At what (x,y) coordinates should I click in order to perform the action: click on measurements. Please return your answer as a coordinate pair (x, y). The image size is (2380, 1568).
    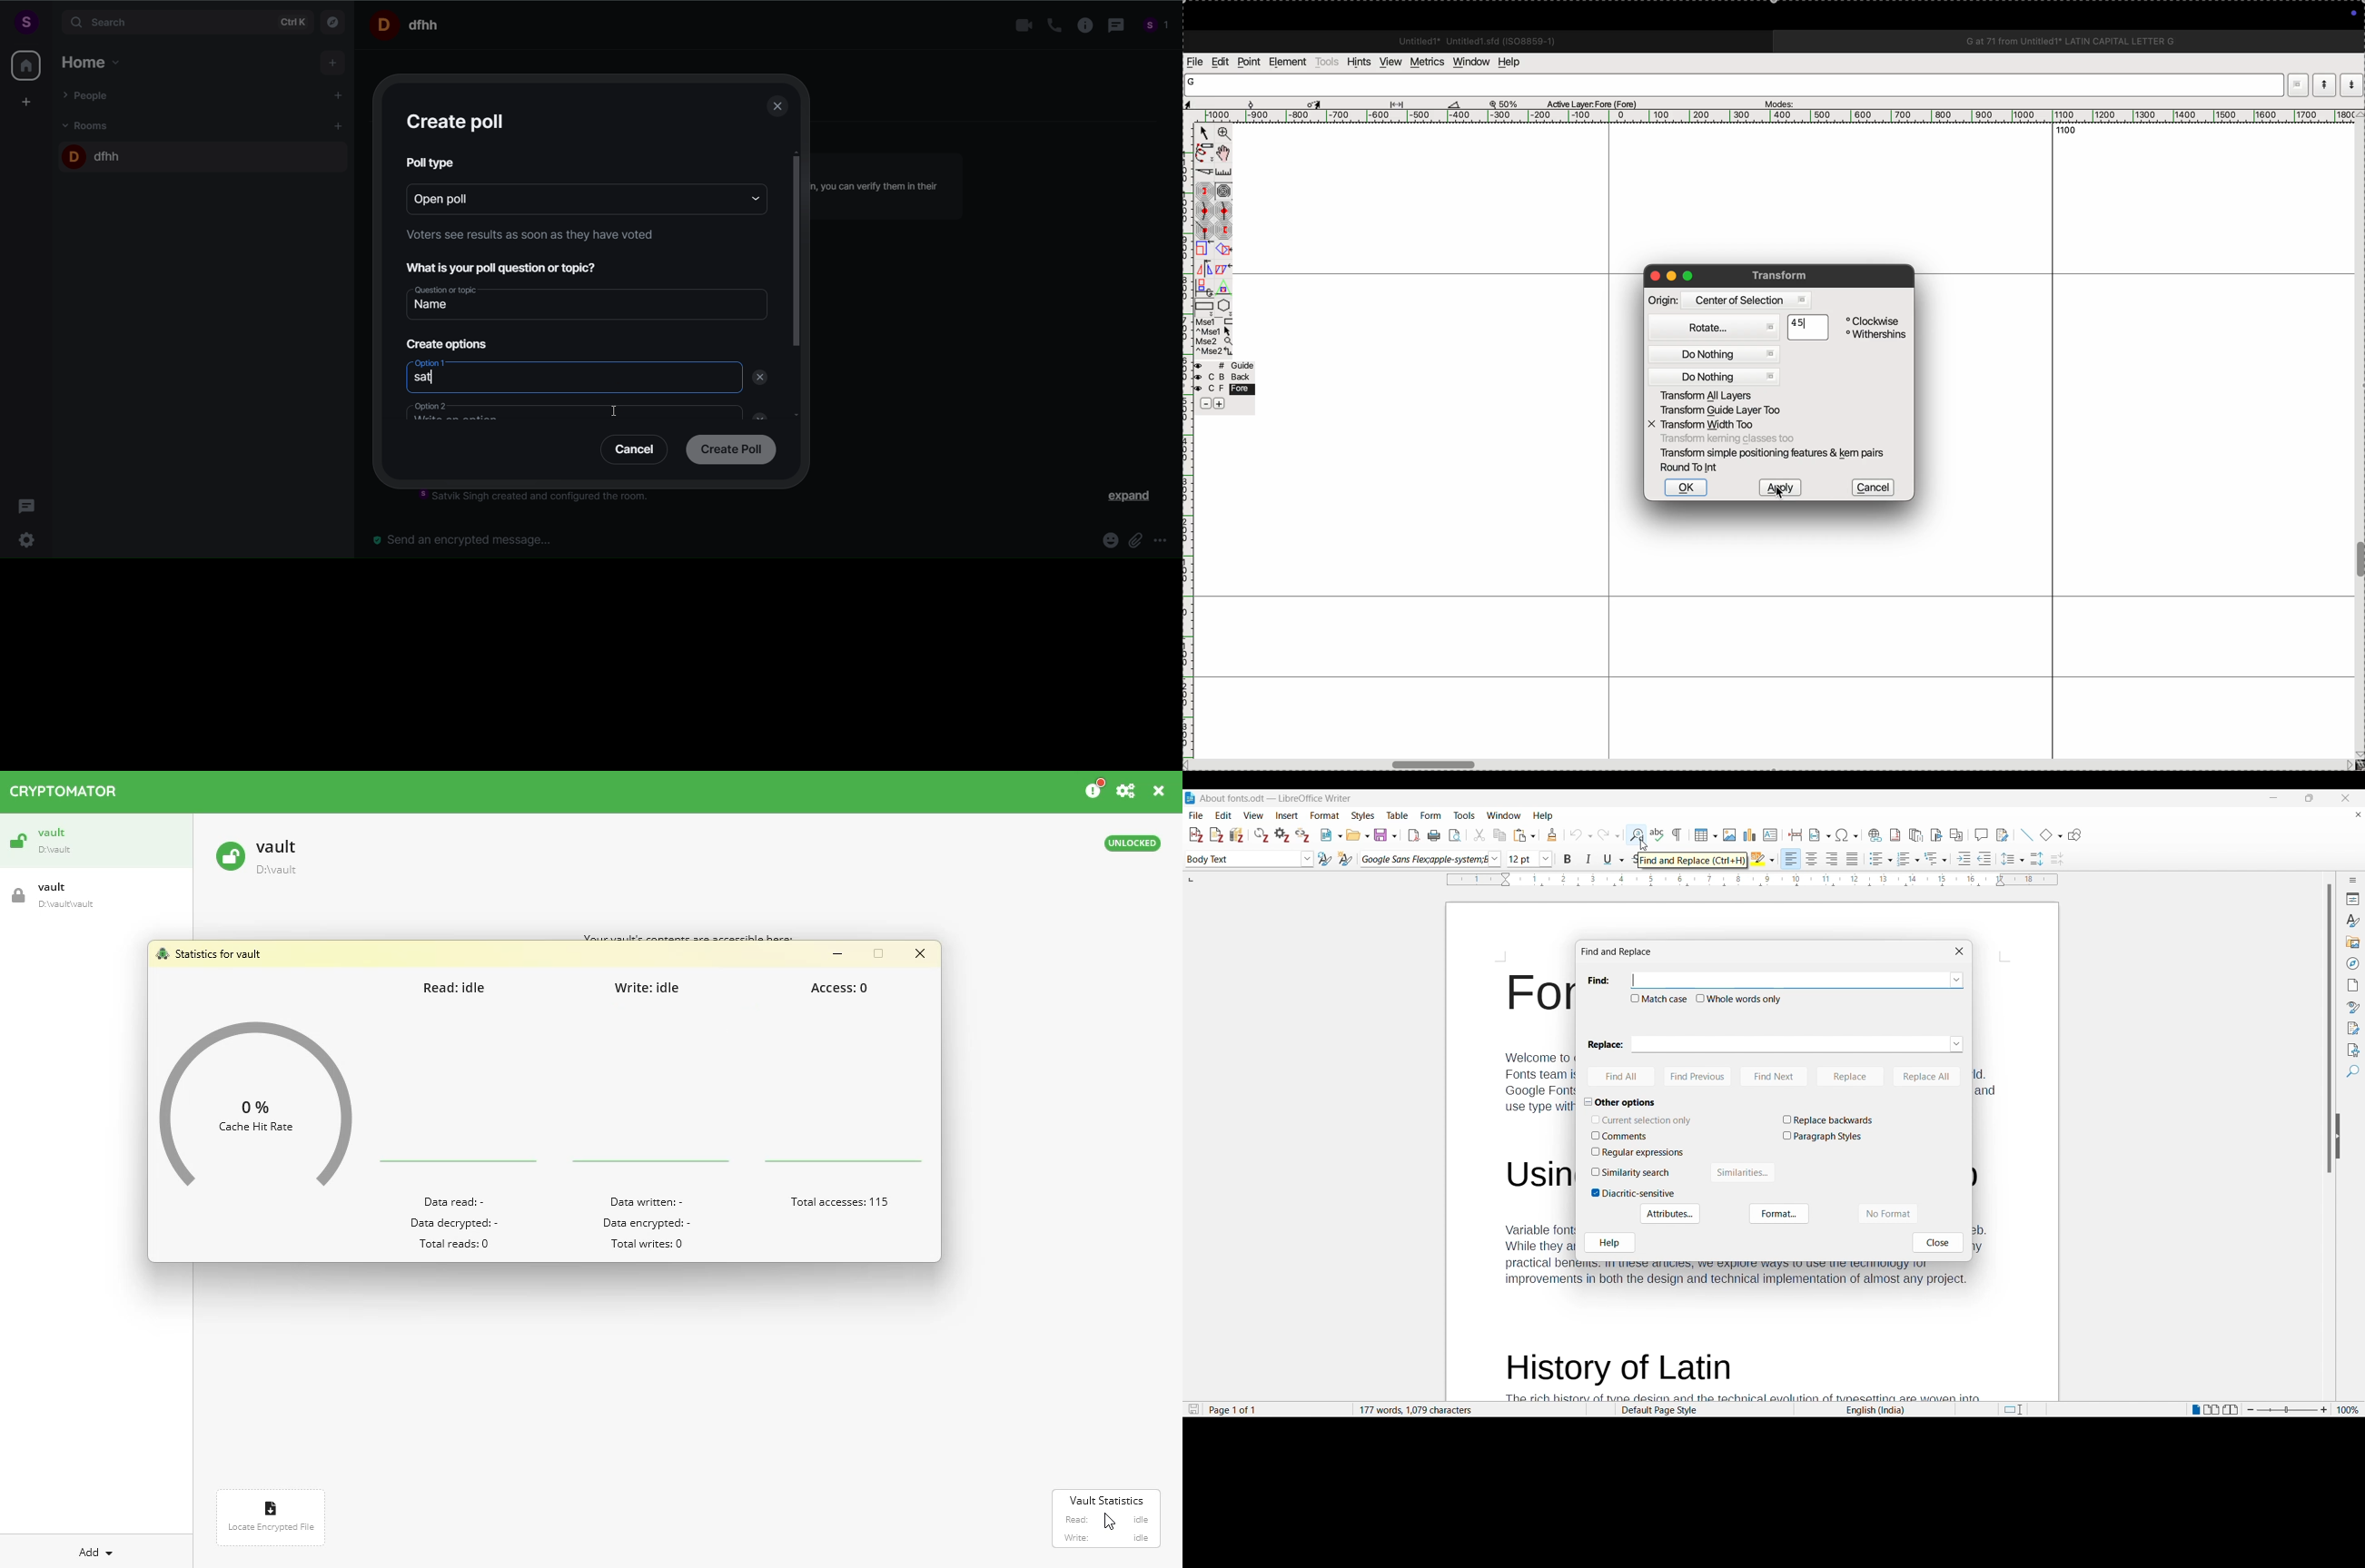
    Looking at the image, I should click on (1386, 103).